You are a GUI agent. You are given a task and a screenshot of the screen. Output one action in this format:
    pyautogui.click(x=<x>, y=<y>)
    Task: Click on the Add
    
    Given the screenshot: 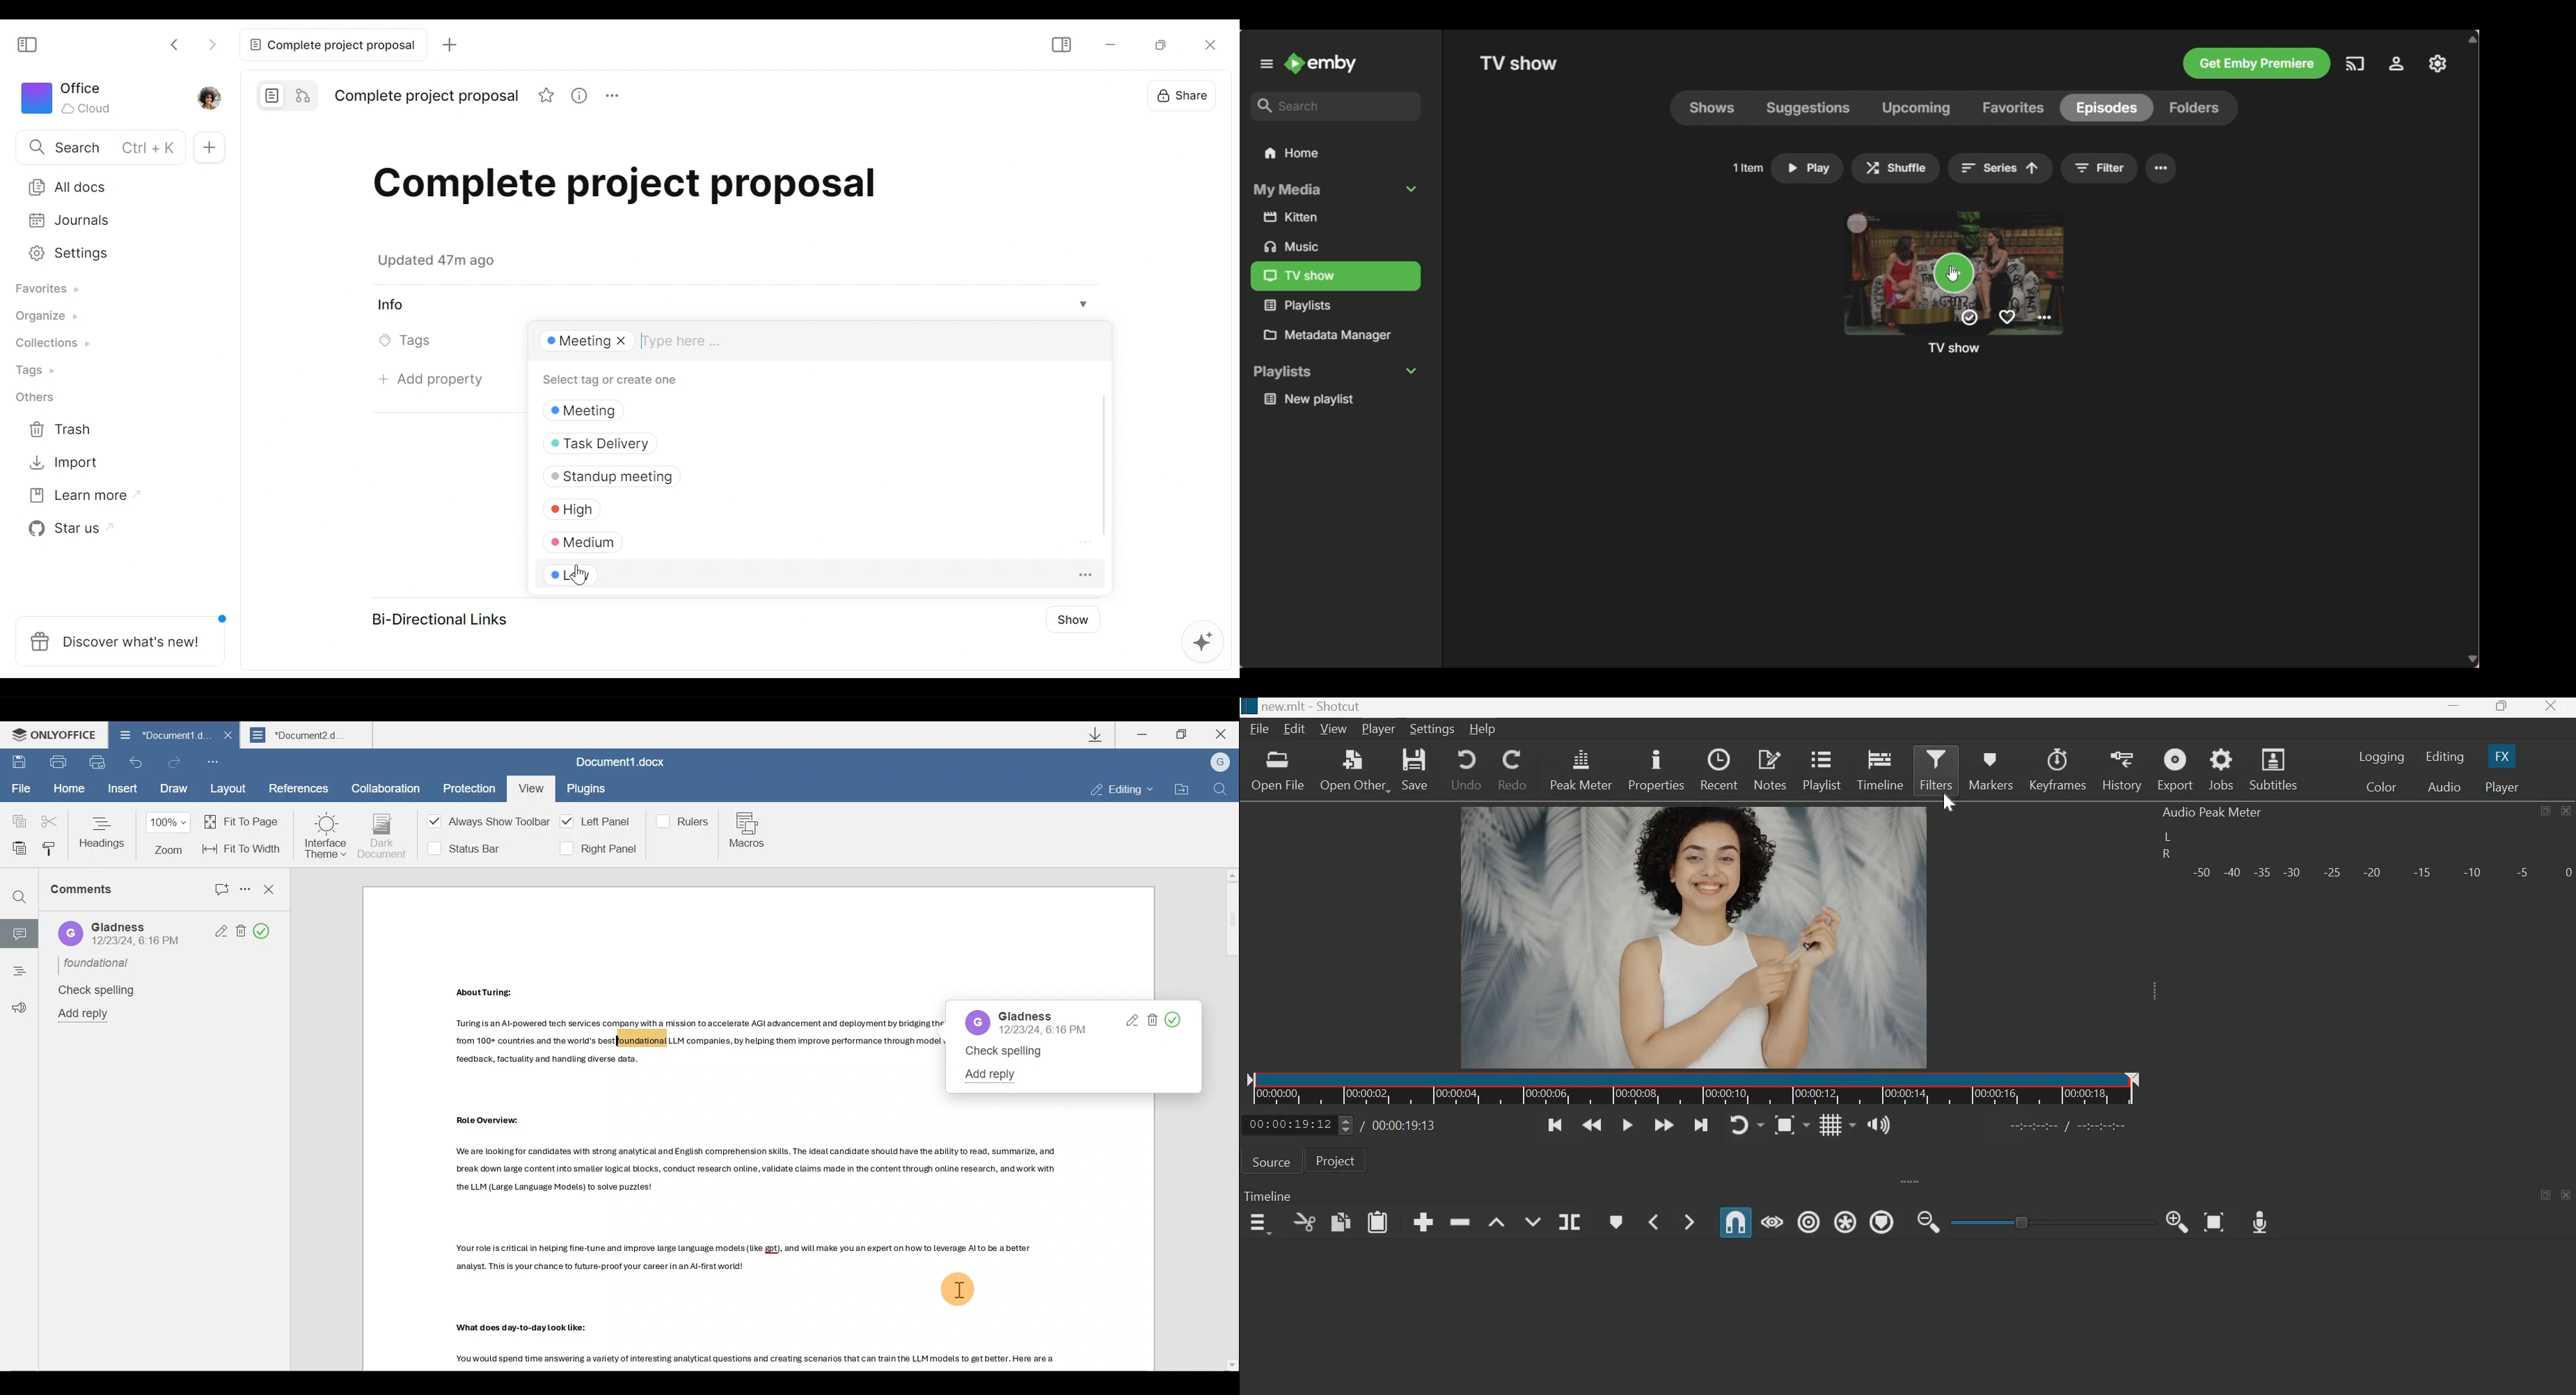 What is the action you would take?
    pyautogui.click(x=447, y=44)
    